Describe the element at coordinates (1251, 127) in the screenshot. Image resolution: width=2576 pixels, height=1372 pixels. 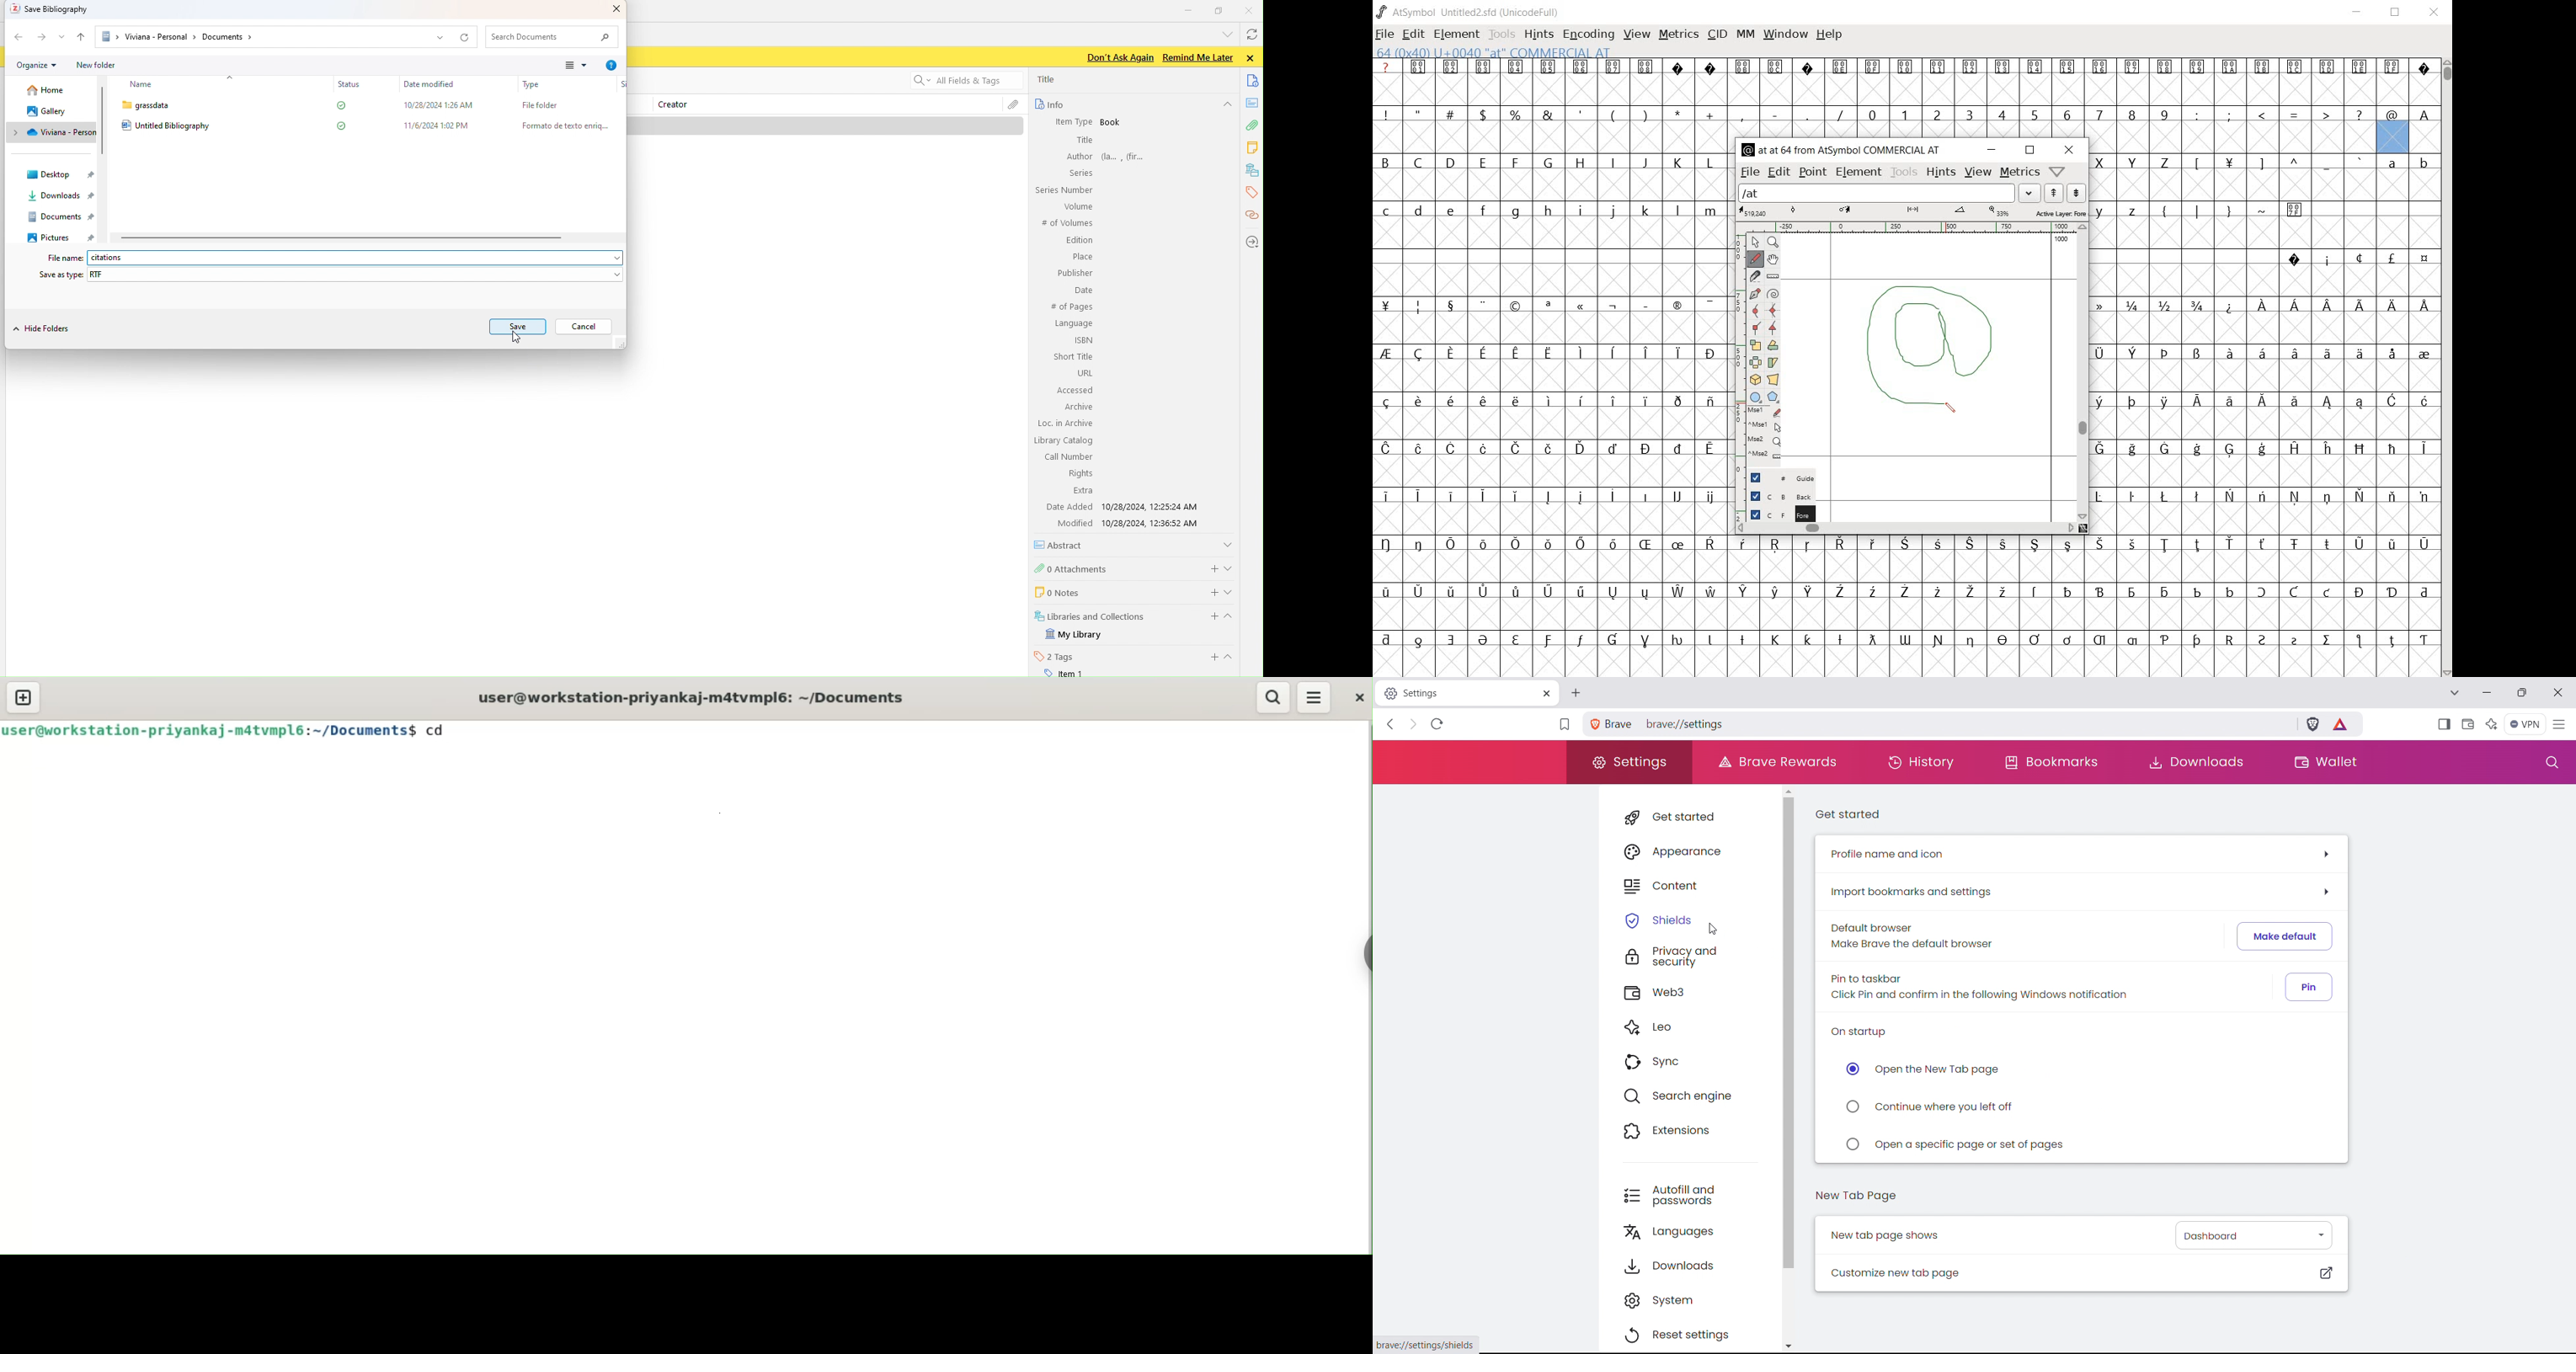
I see `attachment` at that location.